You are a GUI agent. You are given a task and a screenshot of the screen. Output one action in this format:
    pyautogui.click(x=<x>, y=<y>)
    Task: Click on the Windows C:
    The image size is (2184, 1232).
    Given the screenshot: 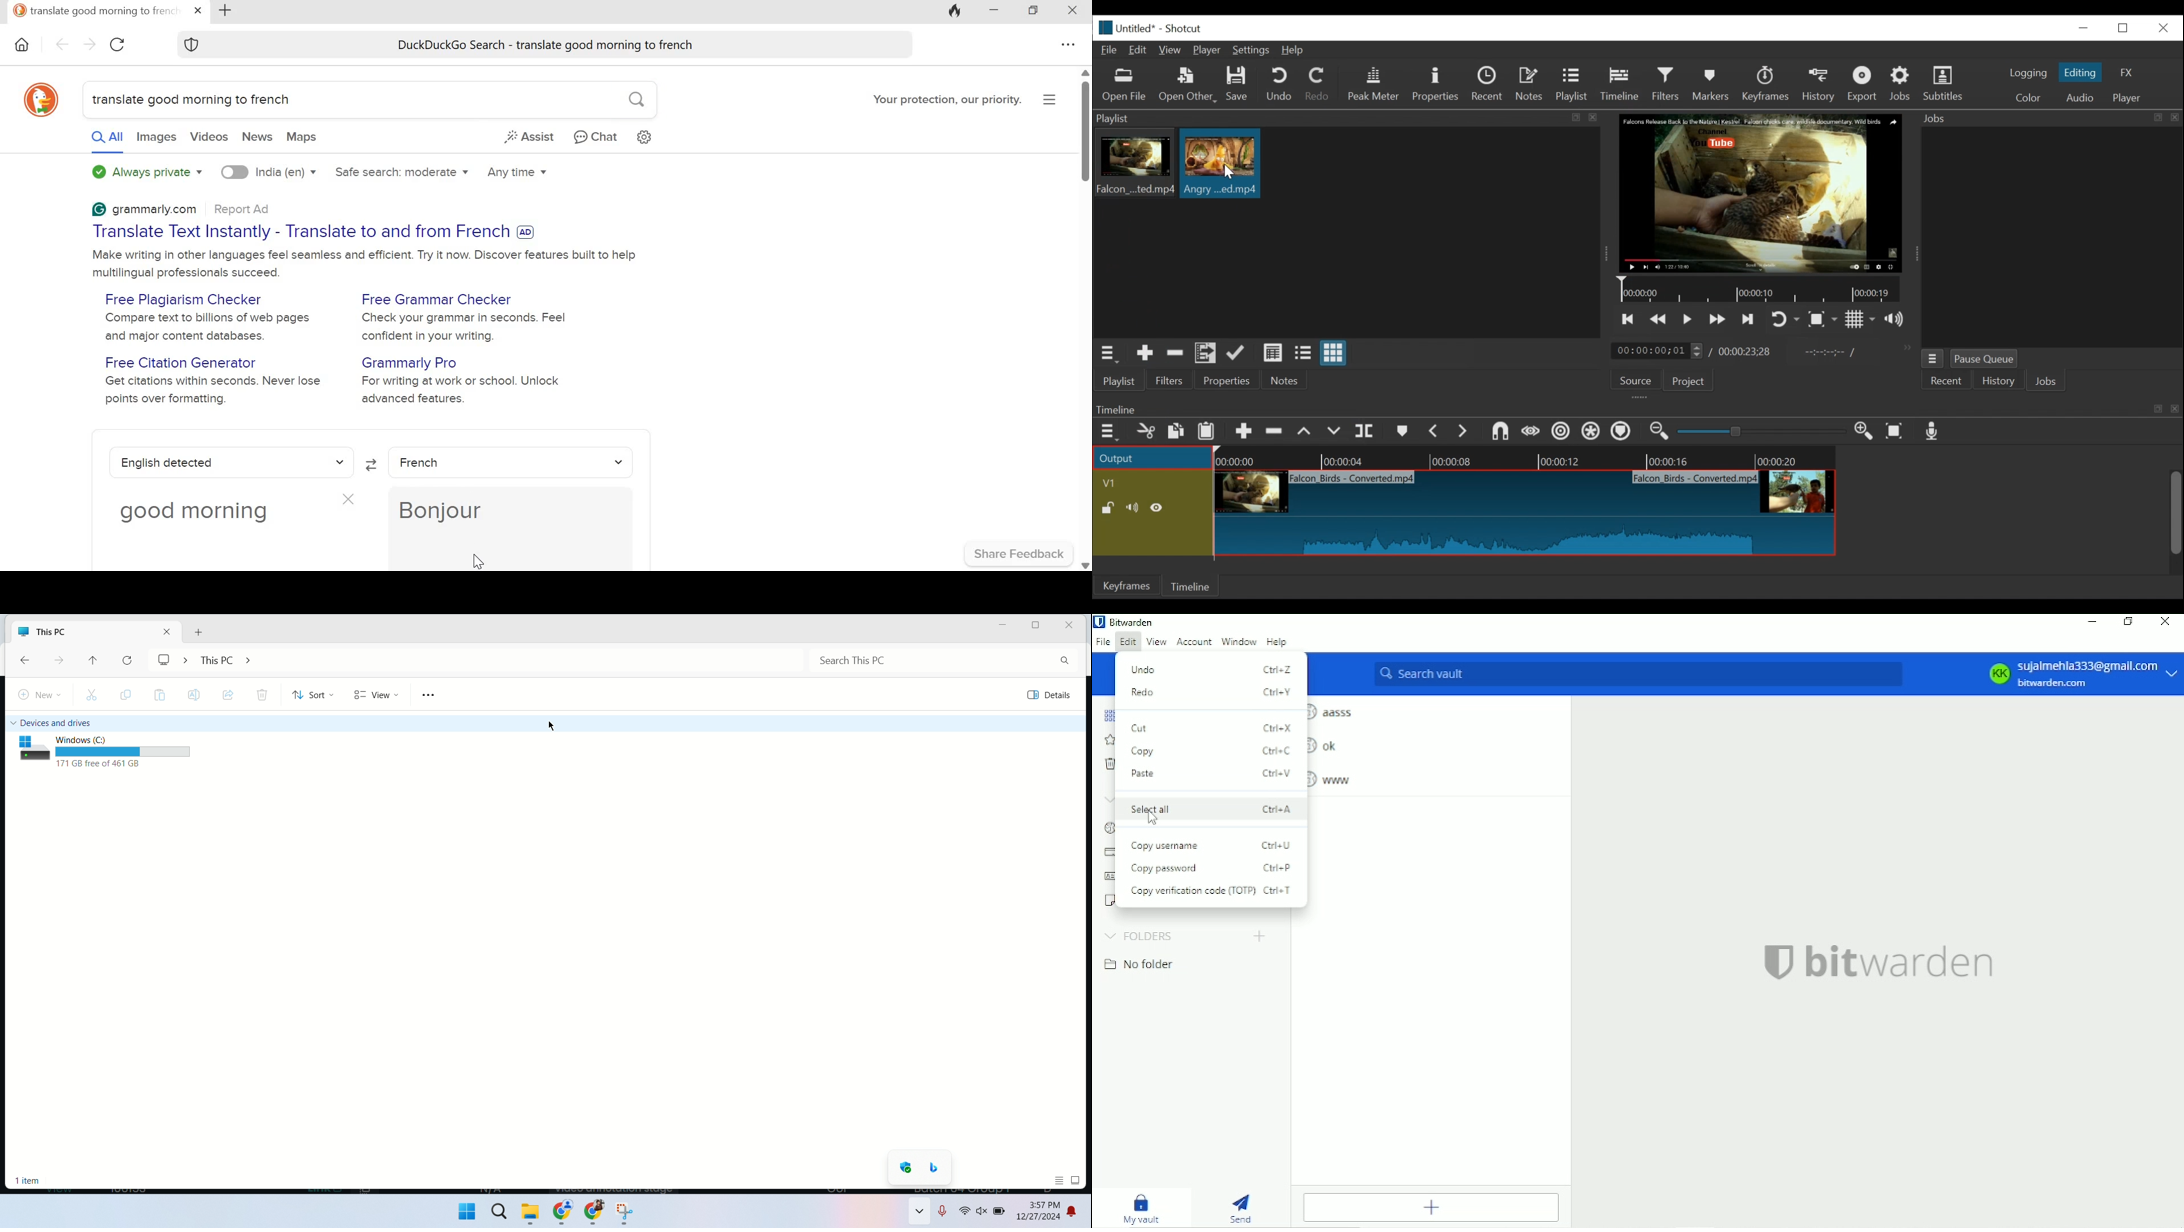 What is the action you would take?
    pyautogui.click(x=124, y=740)
    